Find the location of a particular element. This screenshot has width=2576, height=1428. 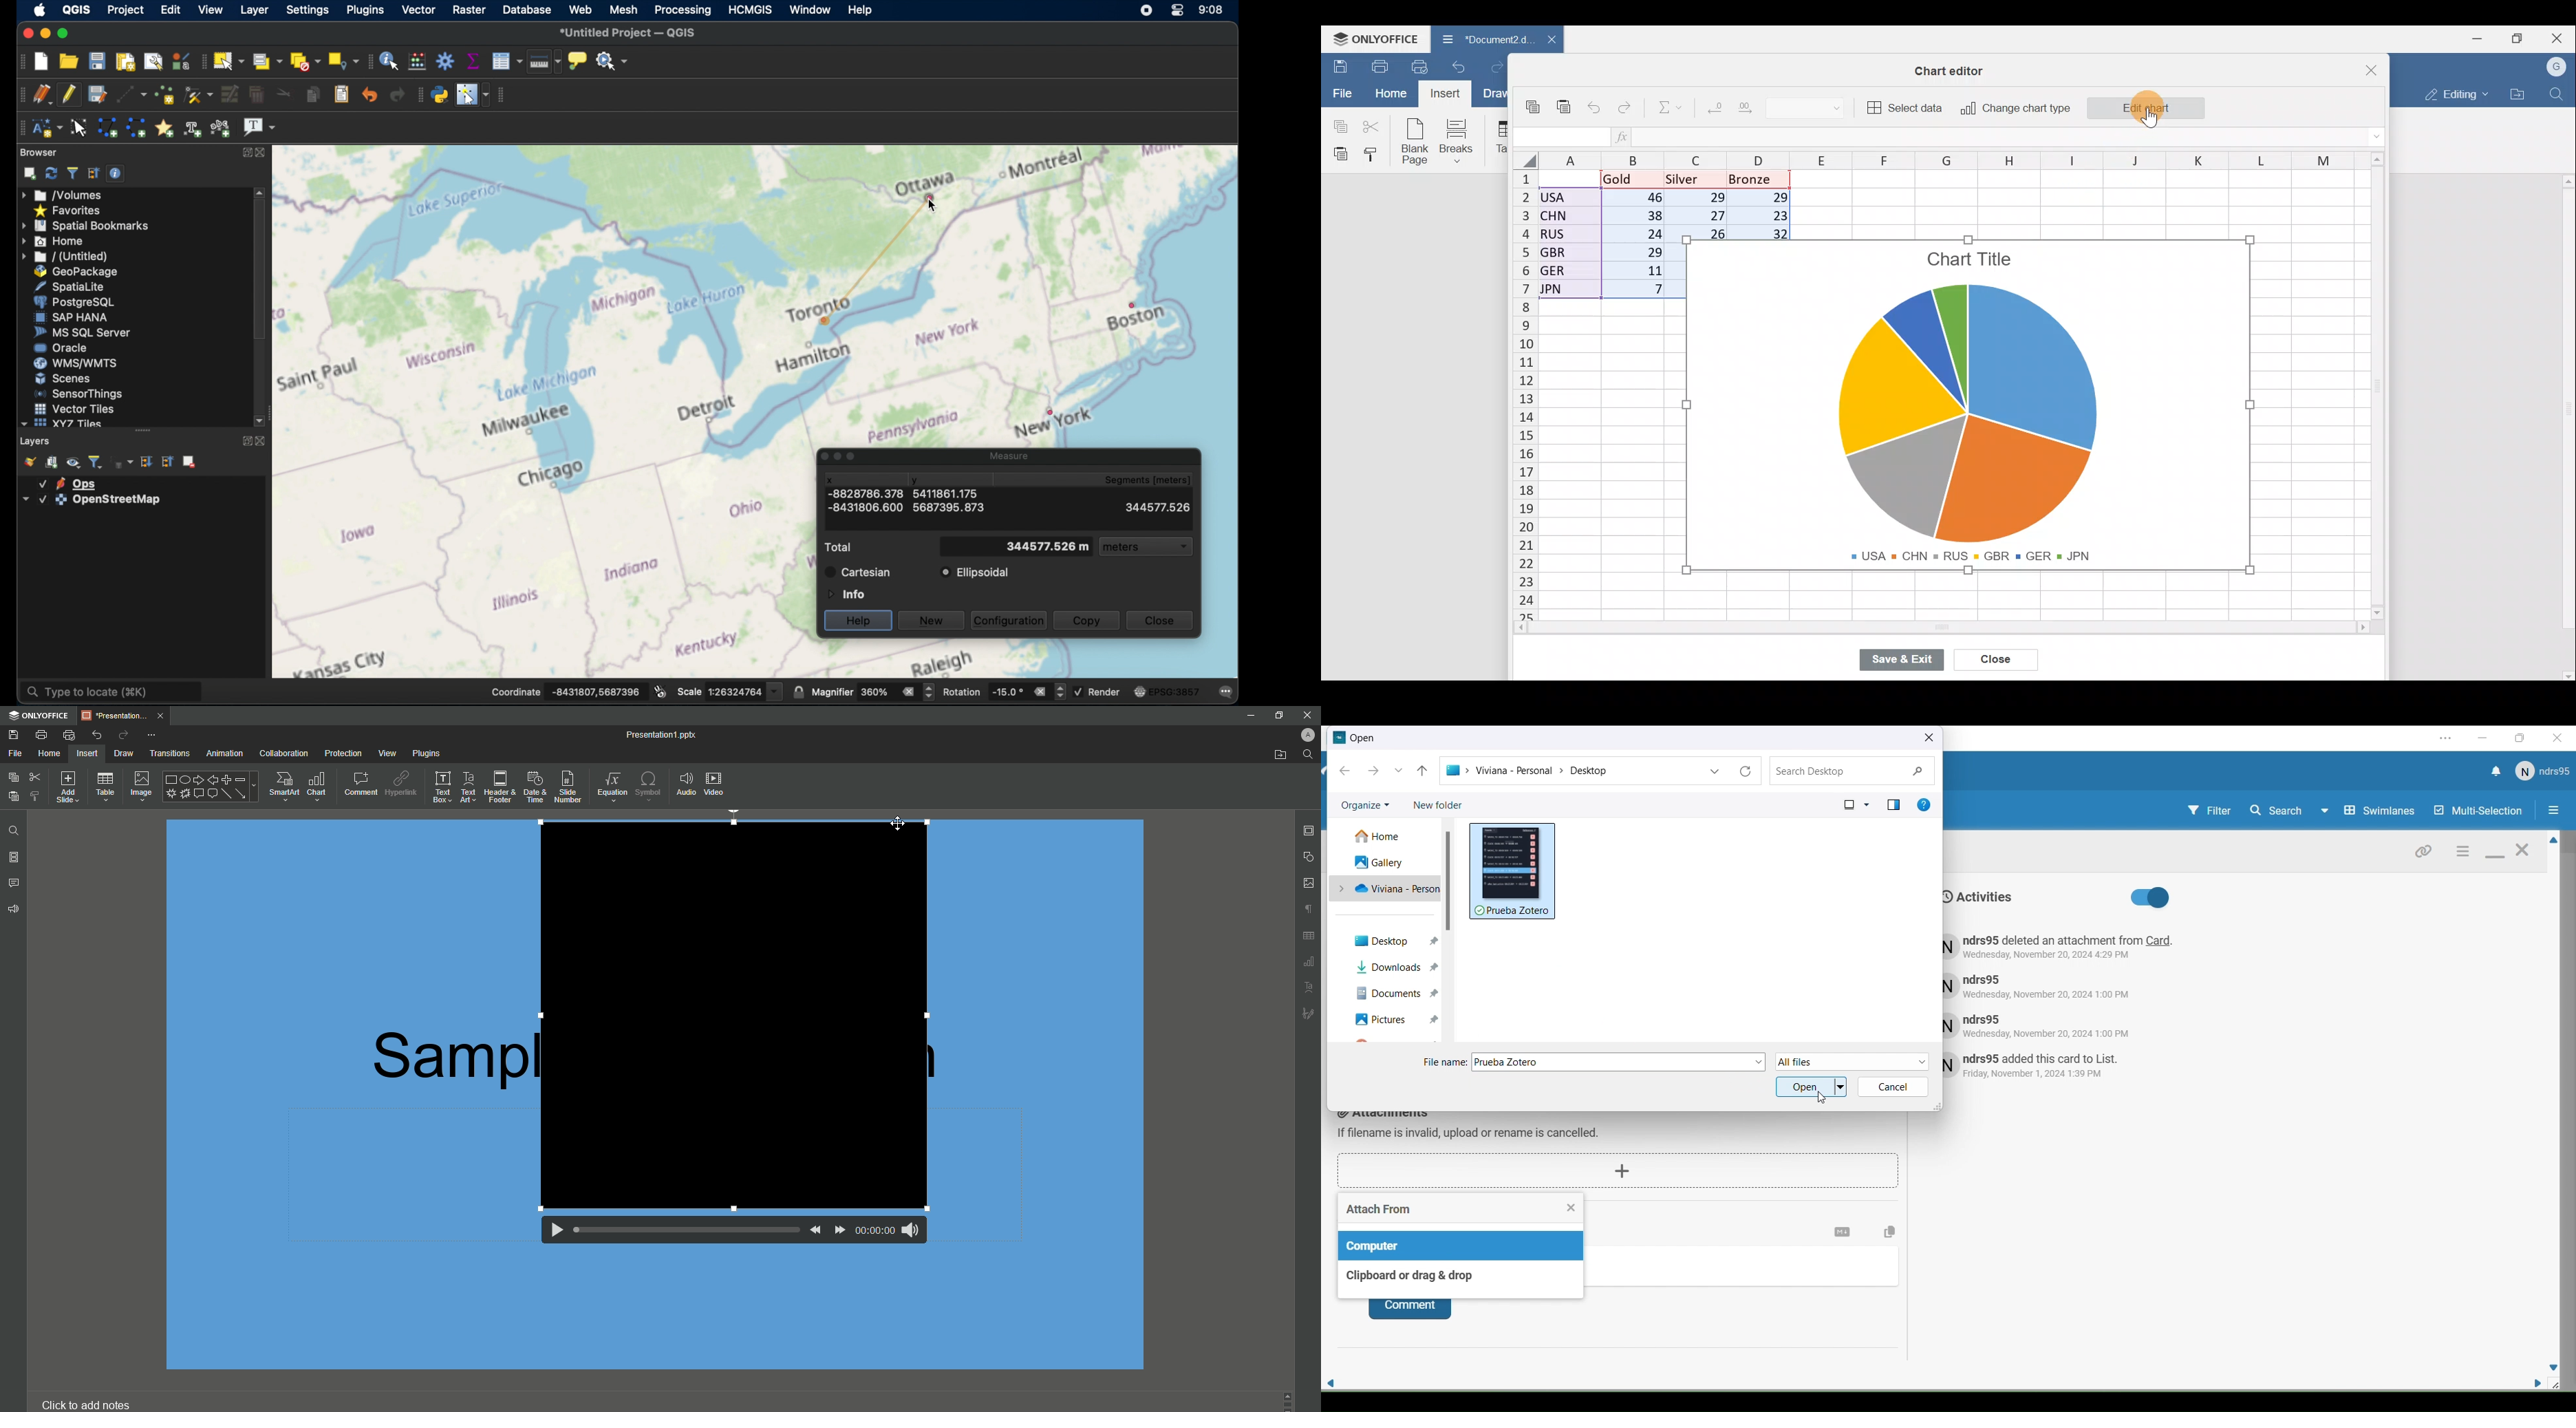

Account name is located at coordinates (2557, 67).